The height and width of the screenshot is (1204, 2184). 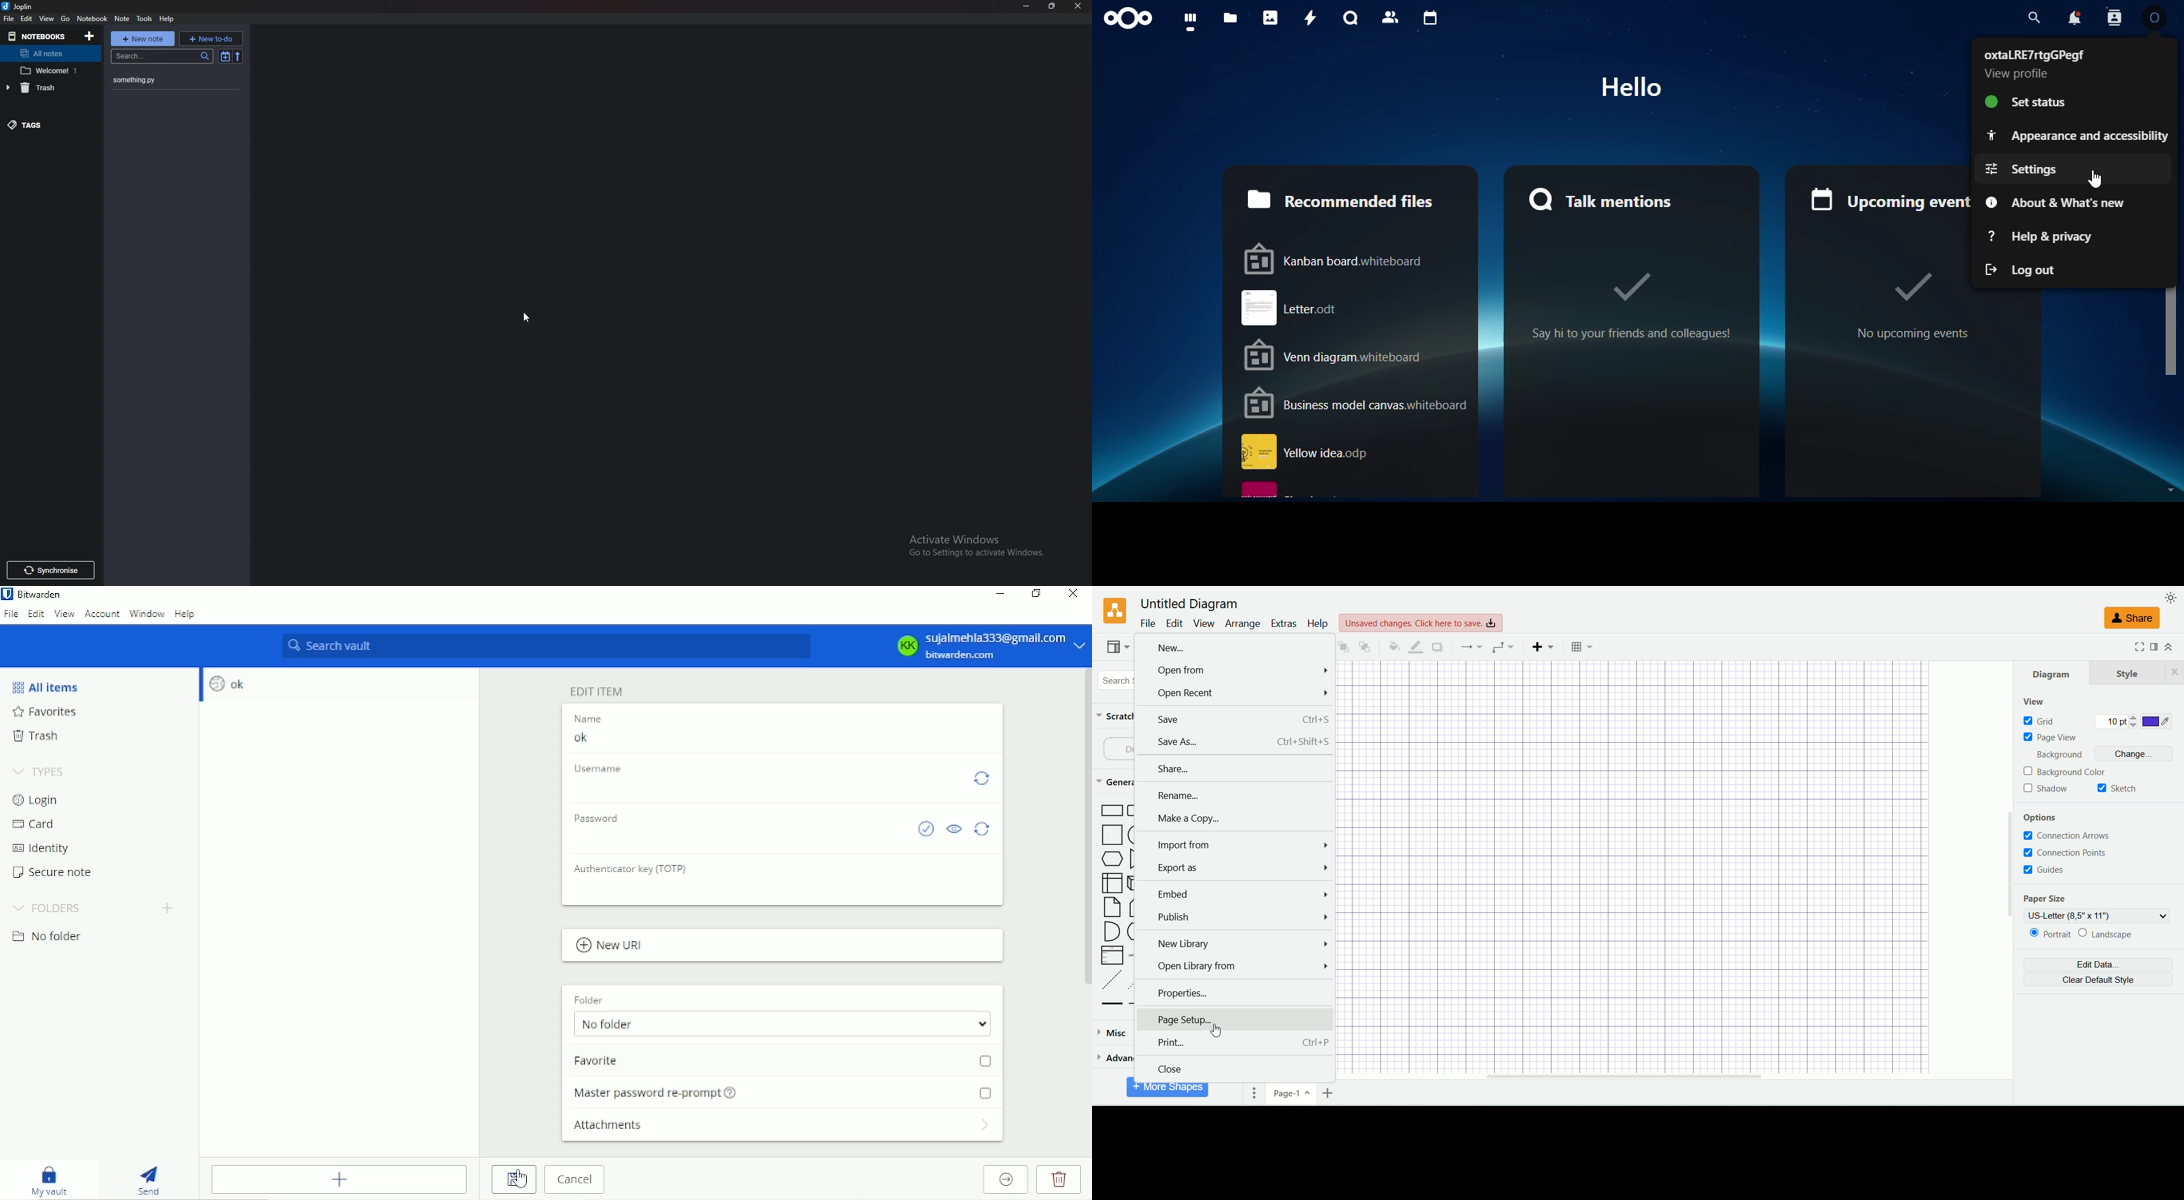 I want to click on rectangle, so click(x=1113, y=812).